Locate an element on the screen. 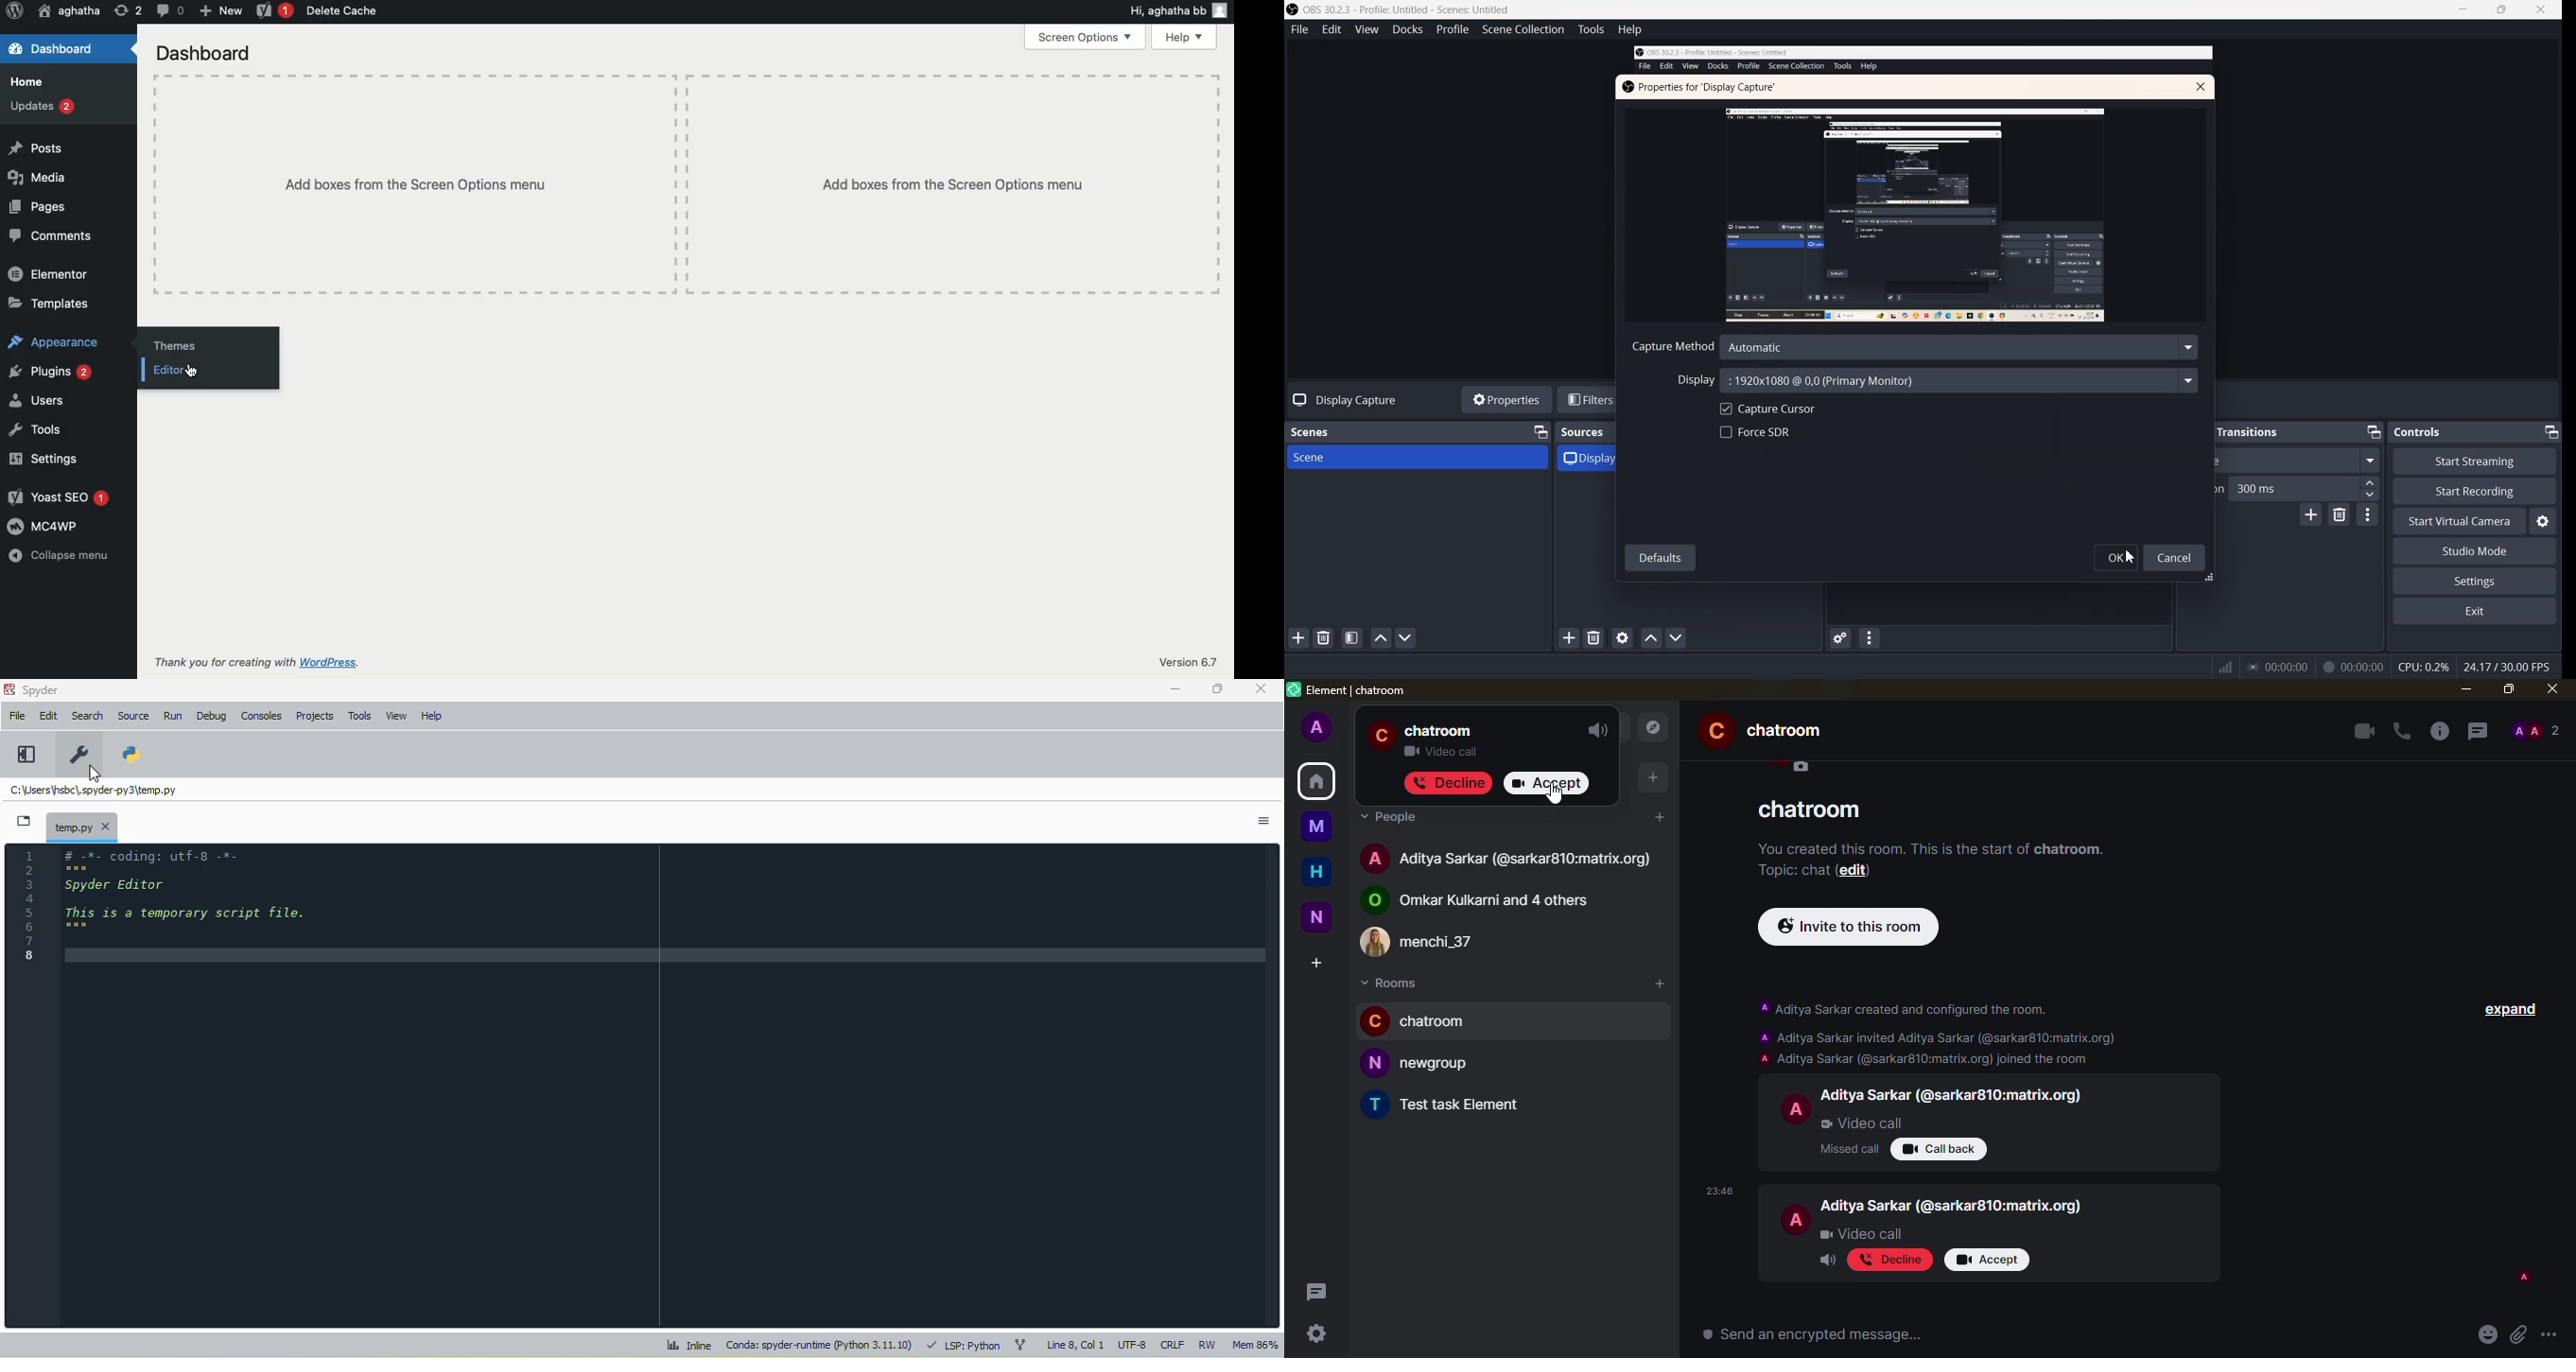 The image size is (2576, 1372). add is located at coordinates (1662, 984).